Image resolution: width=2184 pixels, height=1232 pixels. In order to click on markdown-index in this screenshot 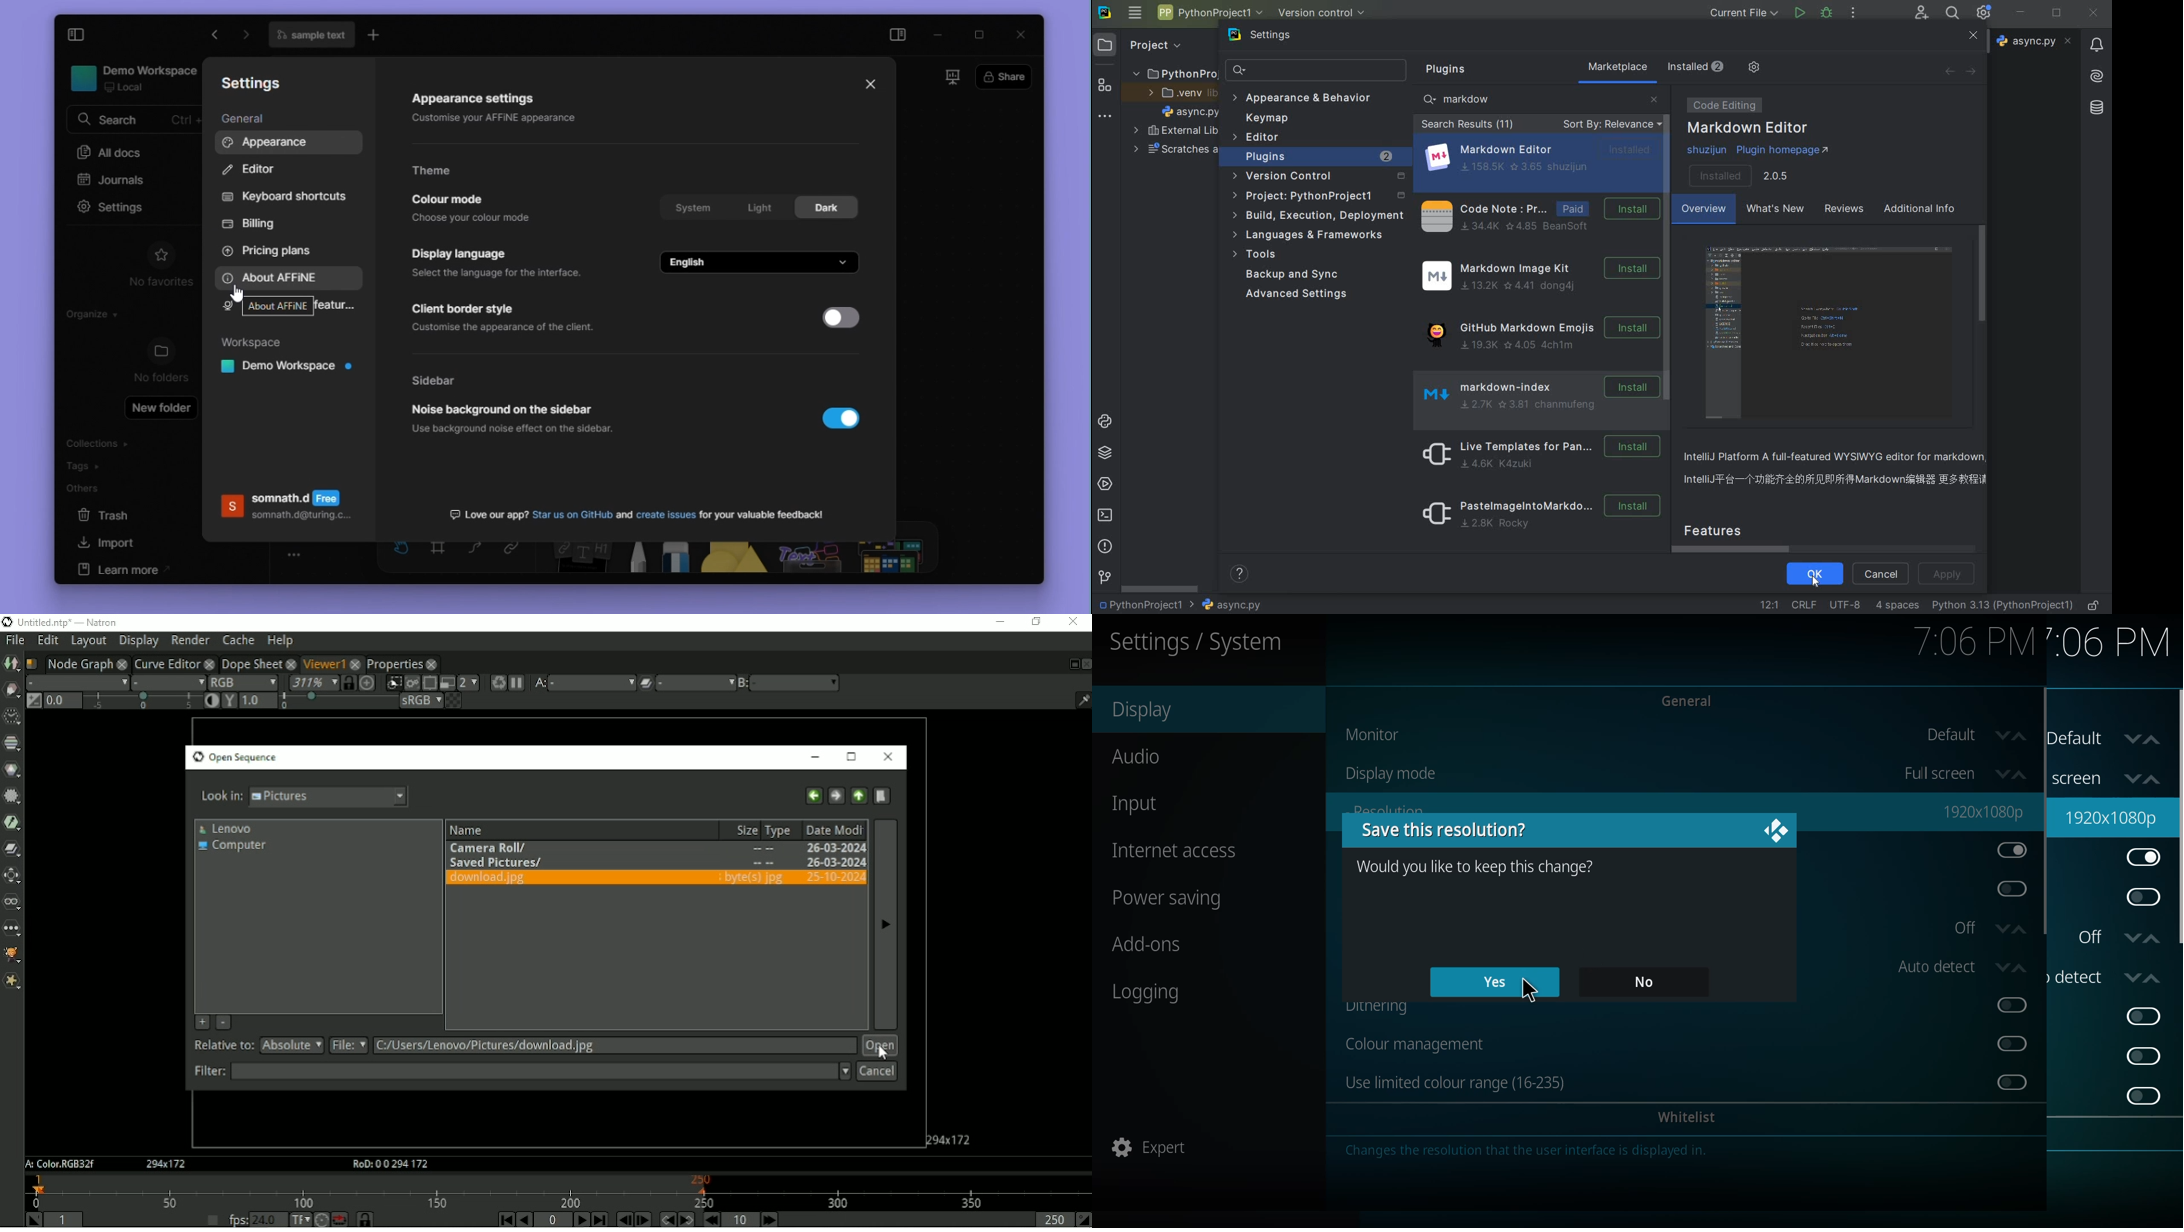, I will do `click(1535, 393)`.